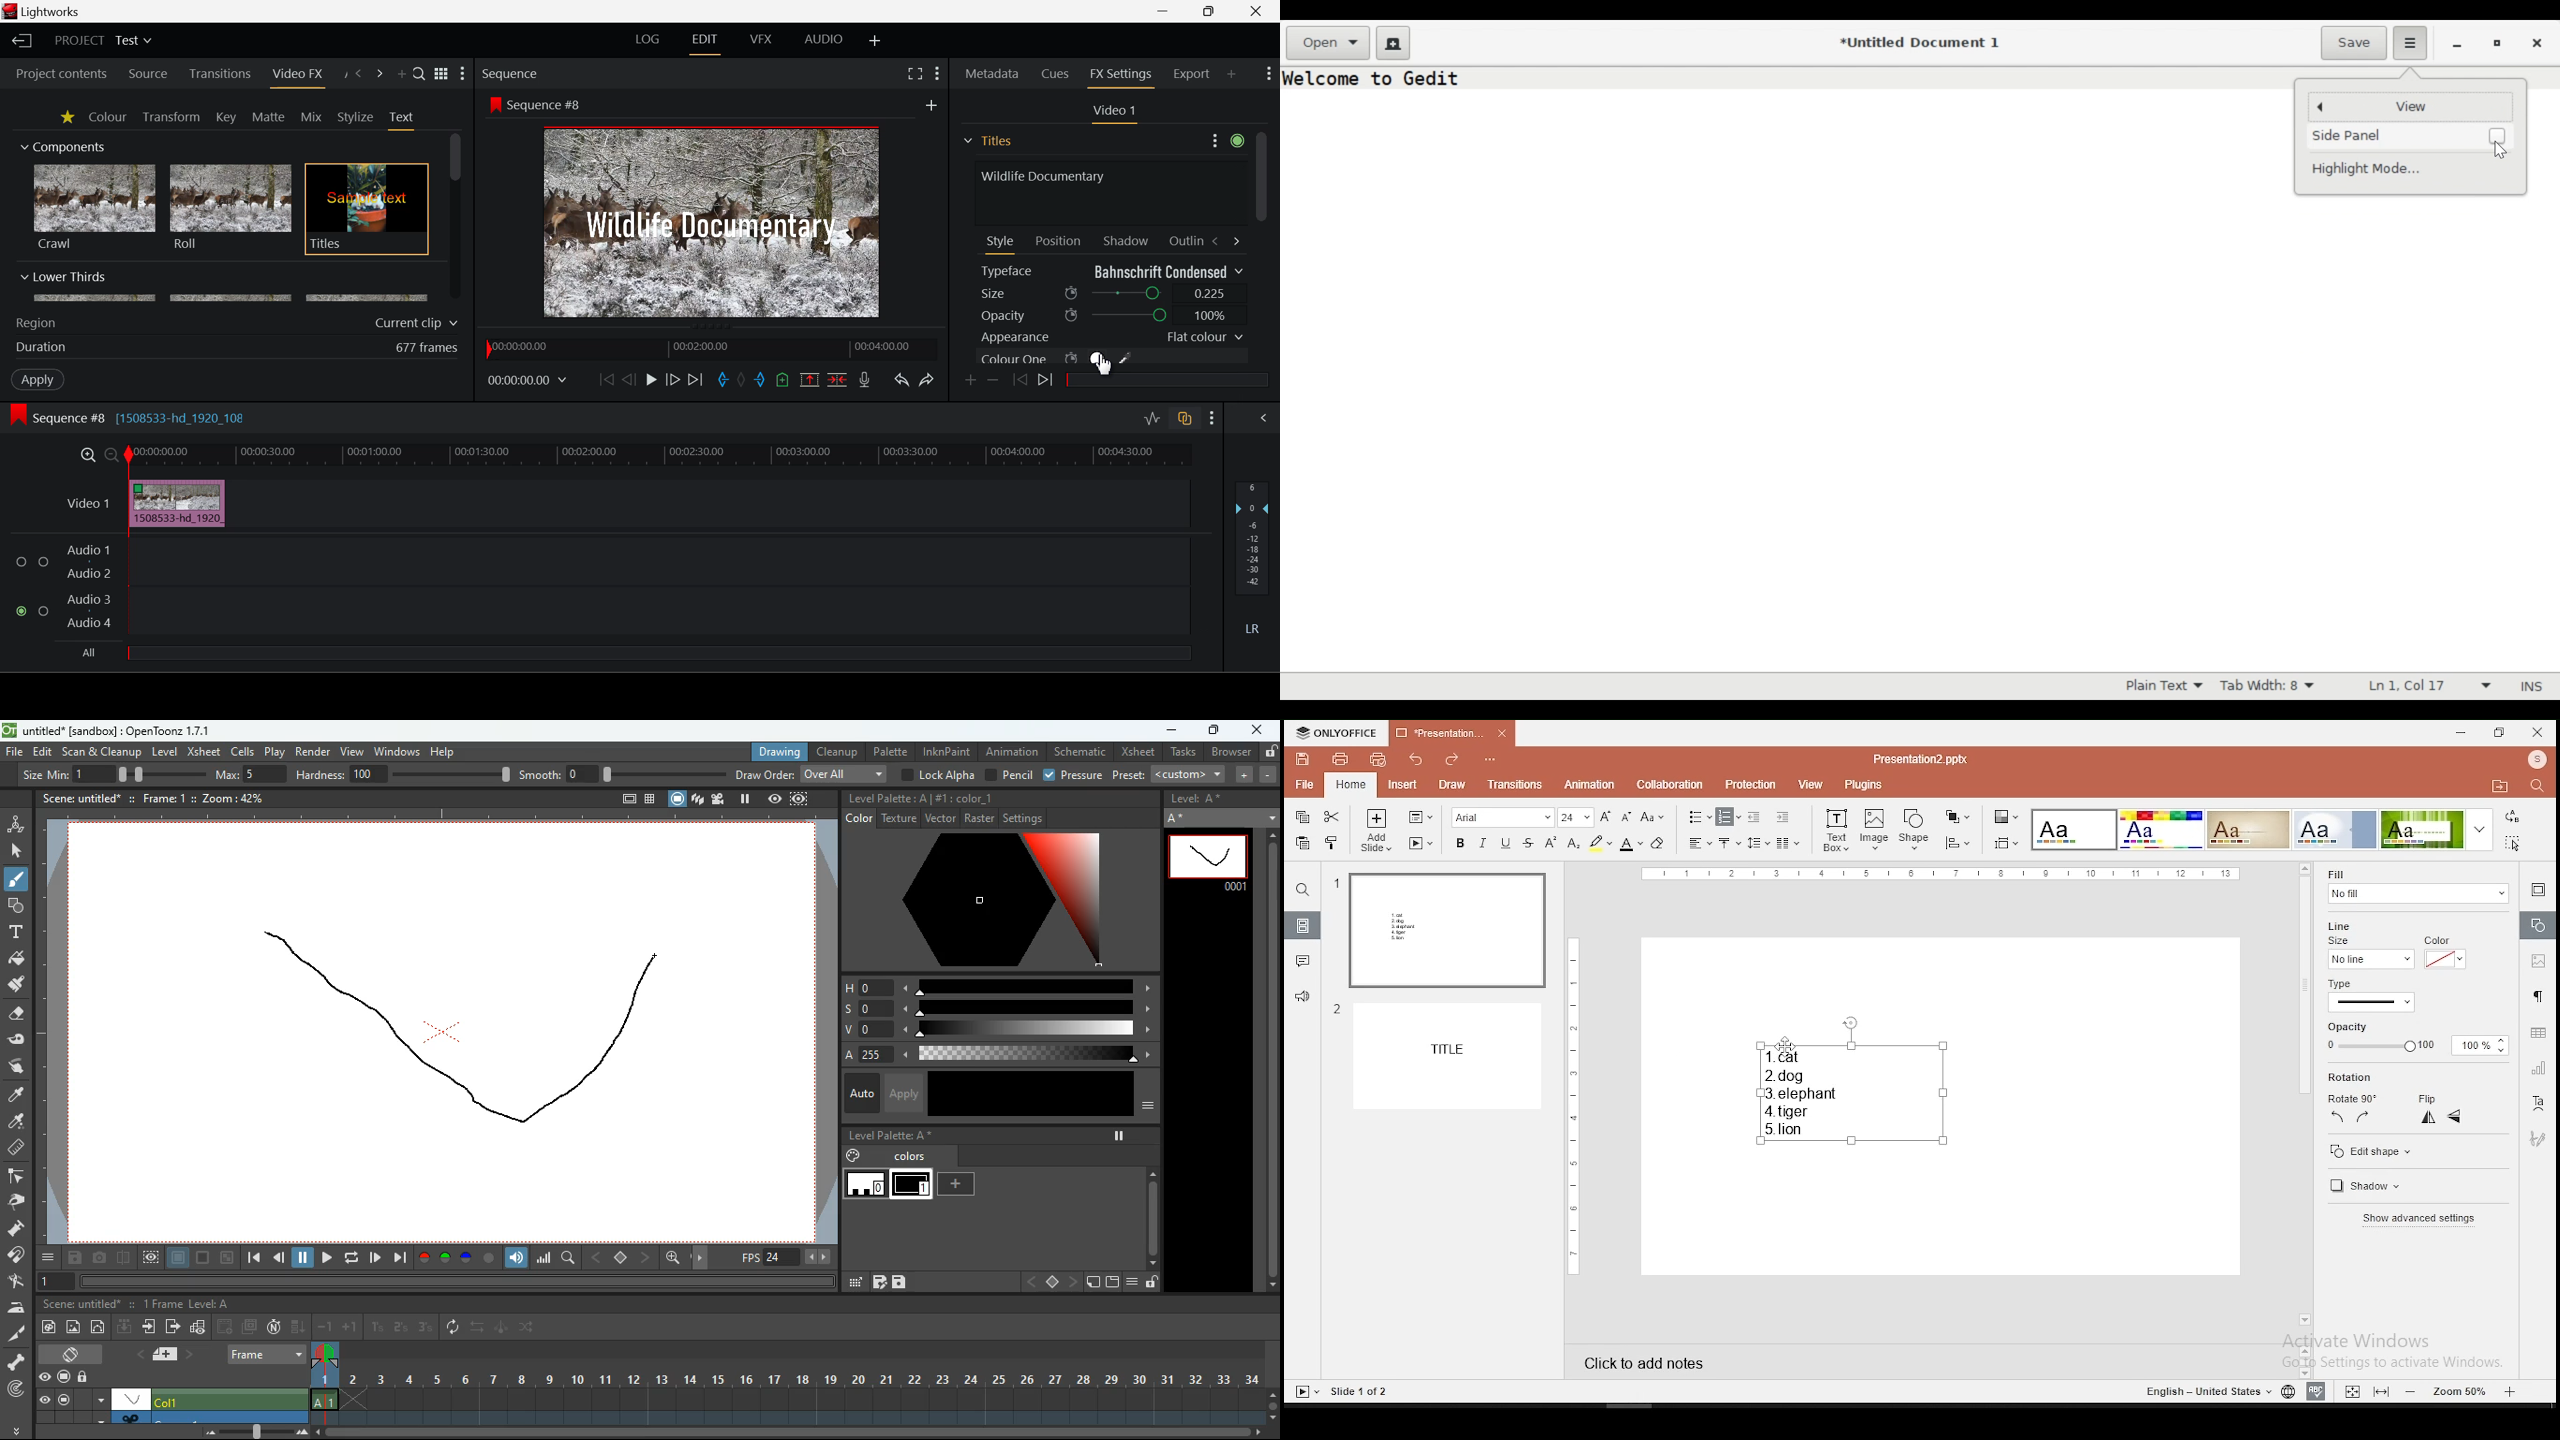 The image size is (2576, 1456). I want to click on bullets, so click(1700, 818).